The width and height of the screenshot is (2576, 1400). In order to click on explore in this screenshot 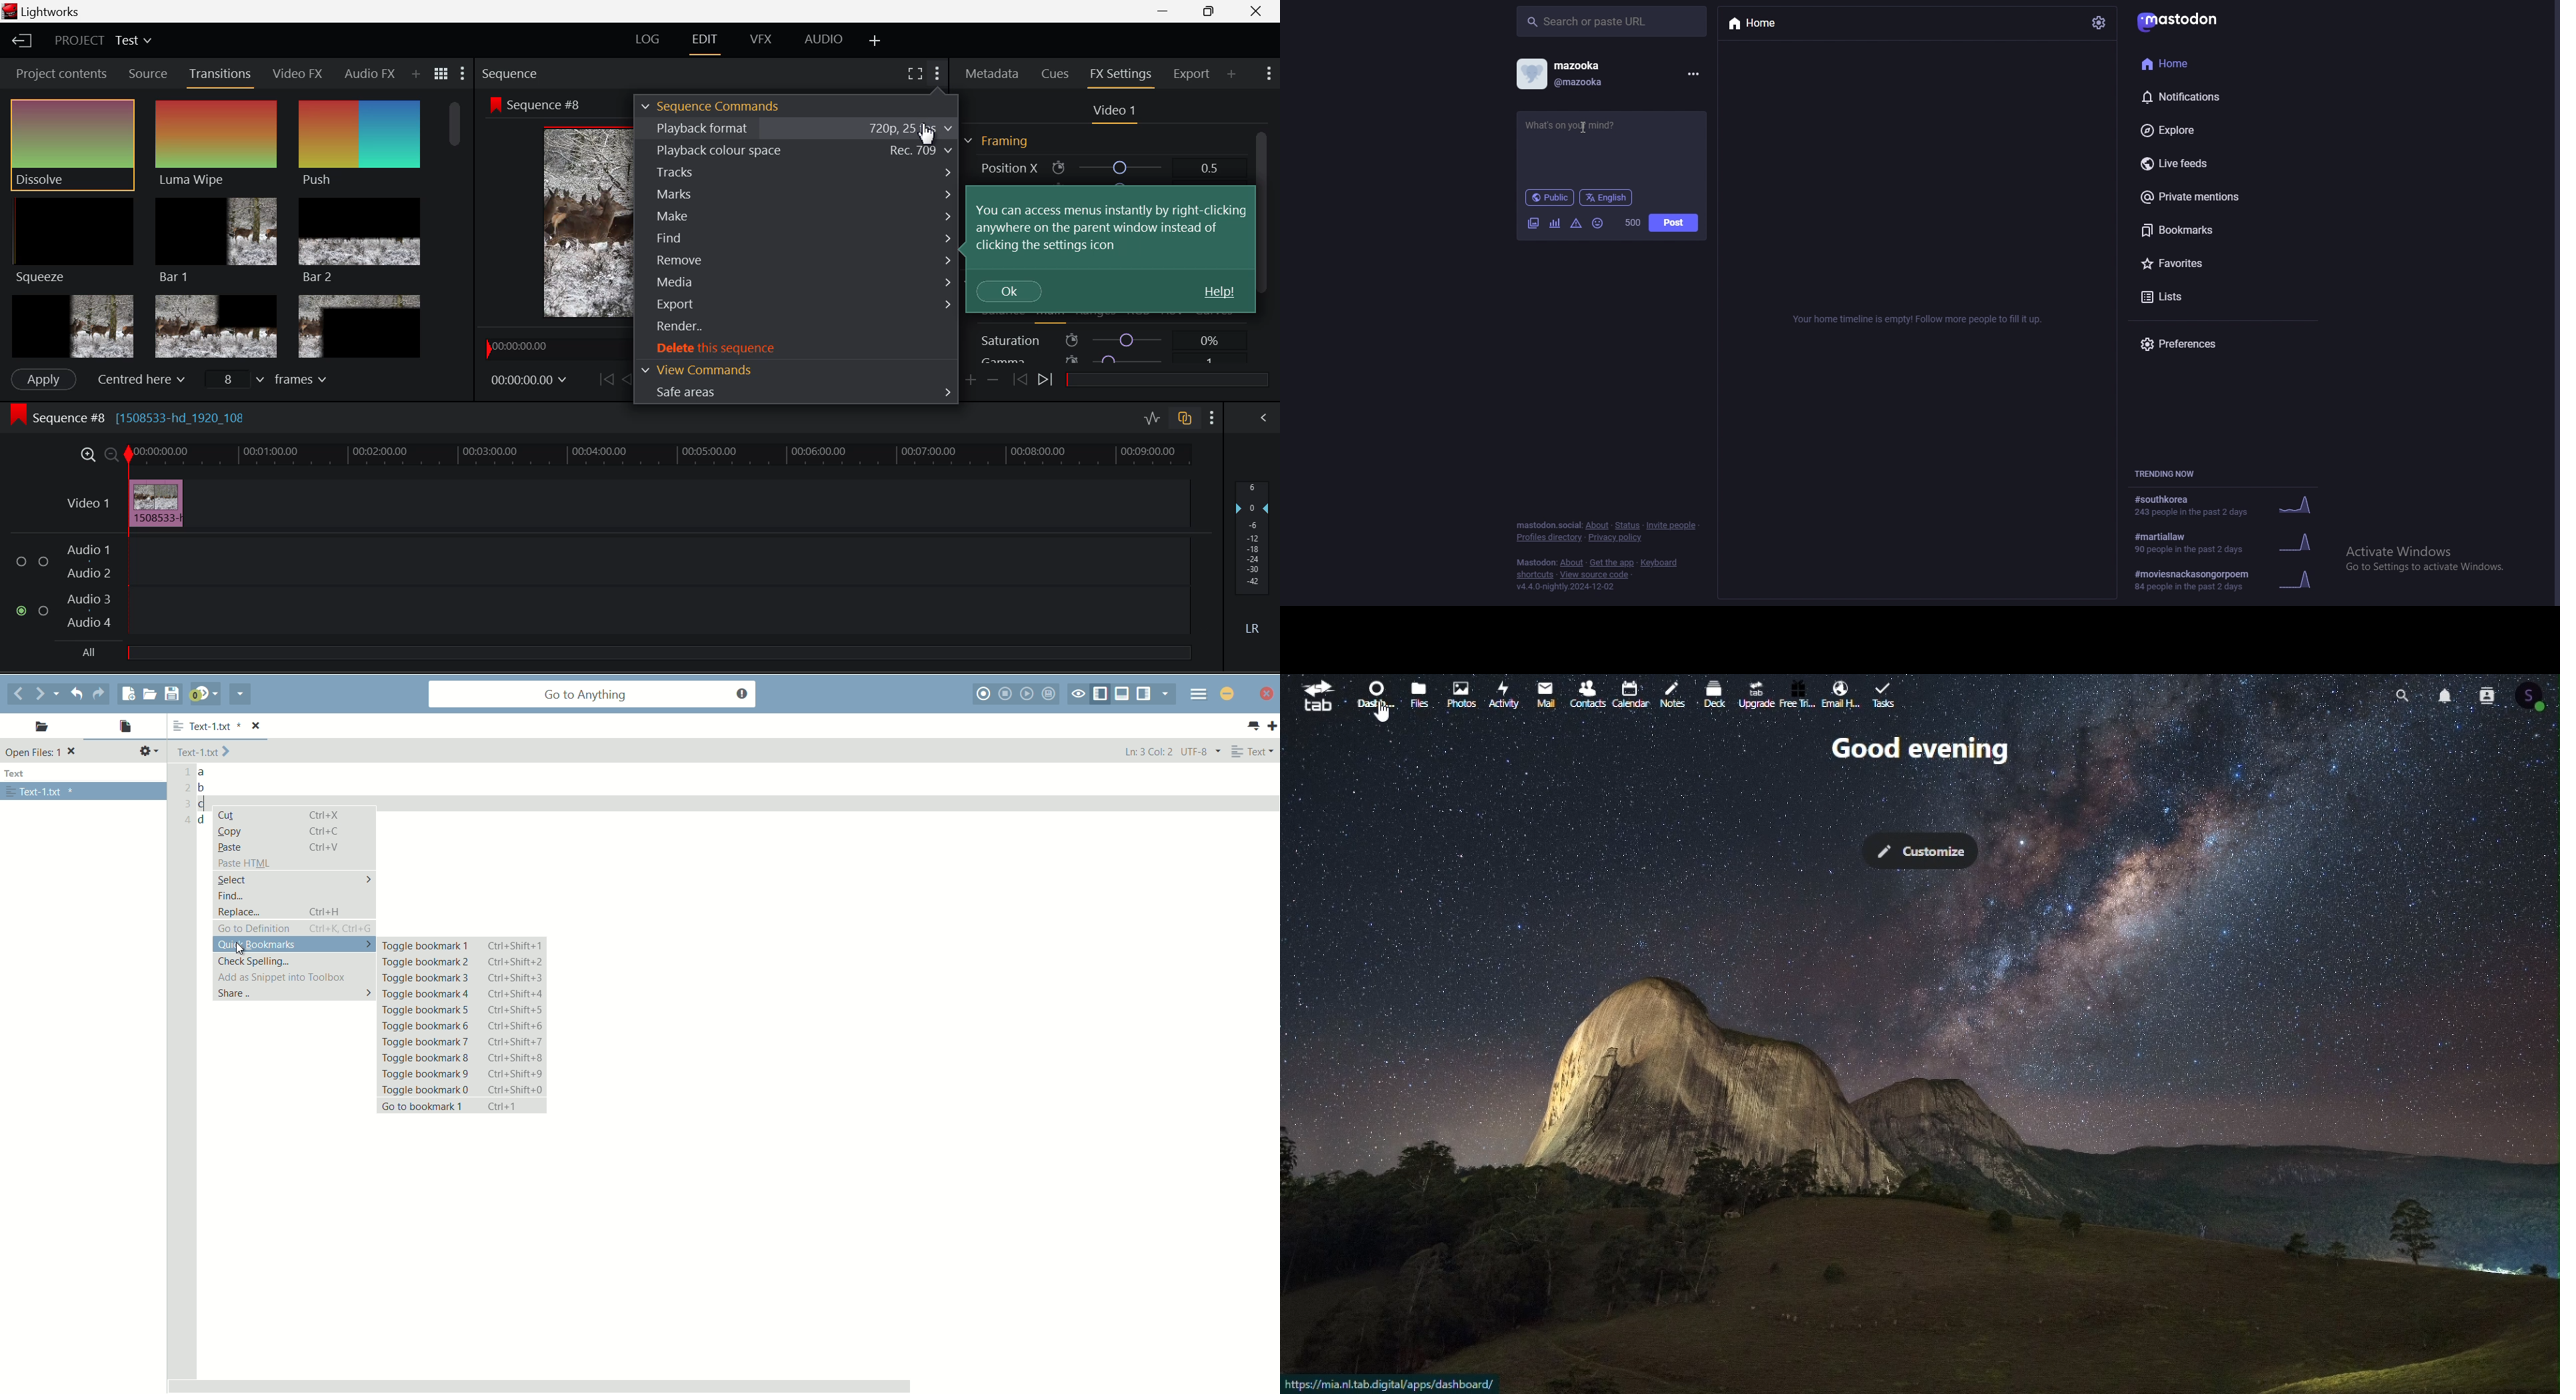, I will do `click(2198, 130)`.